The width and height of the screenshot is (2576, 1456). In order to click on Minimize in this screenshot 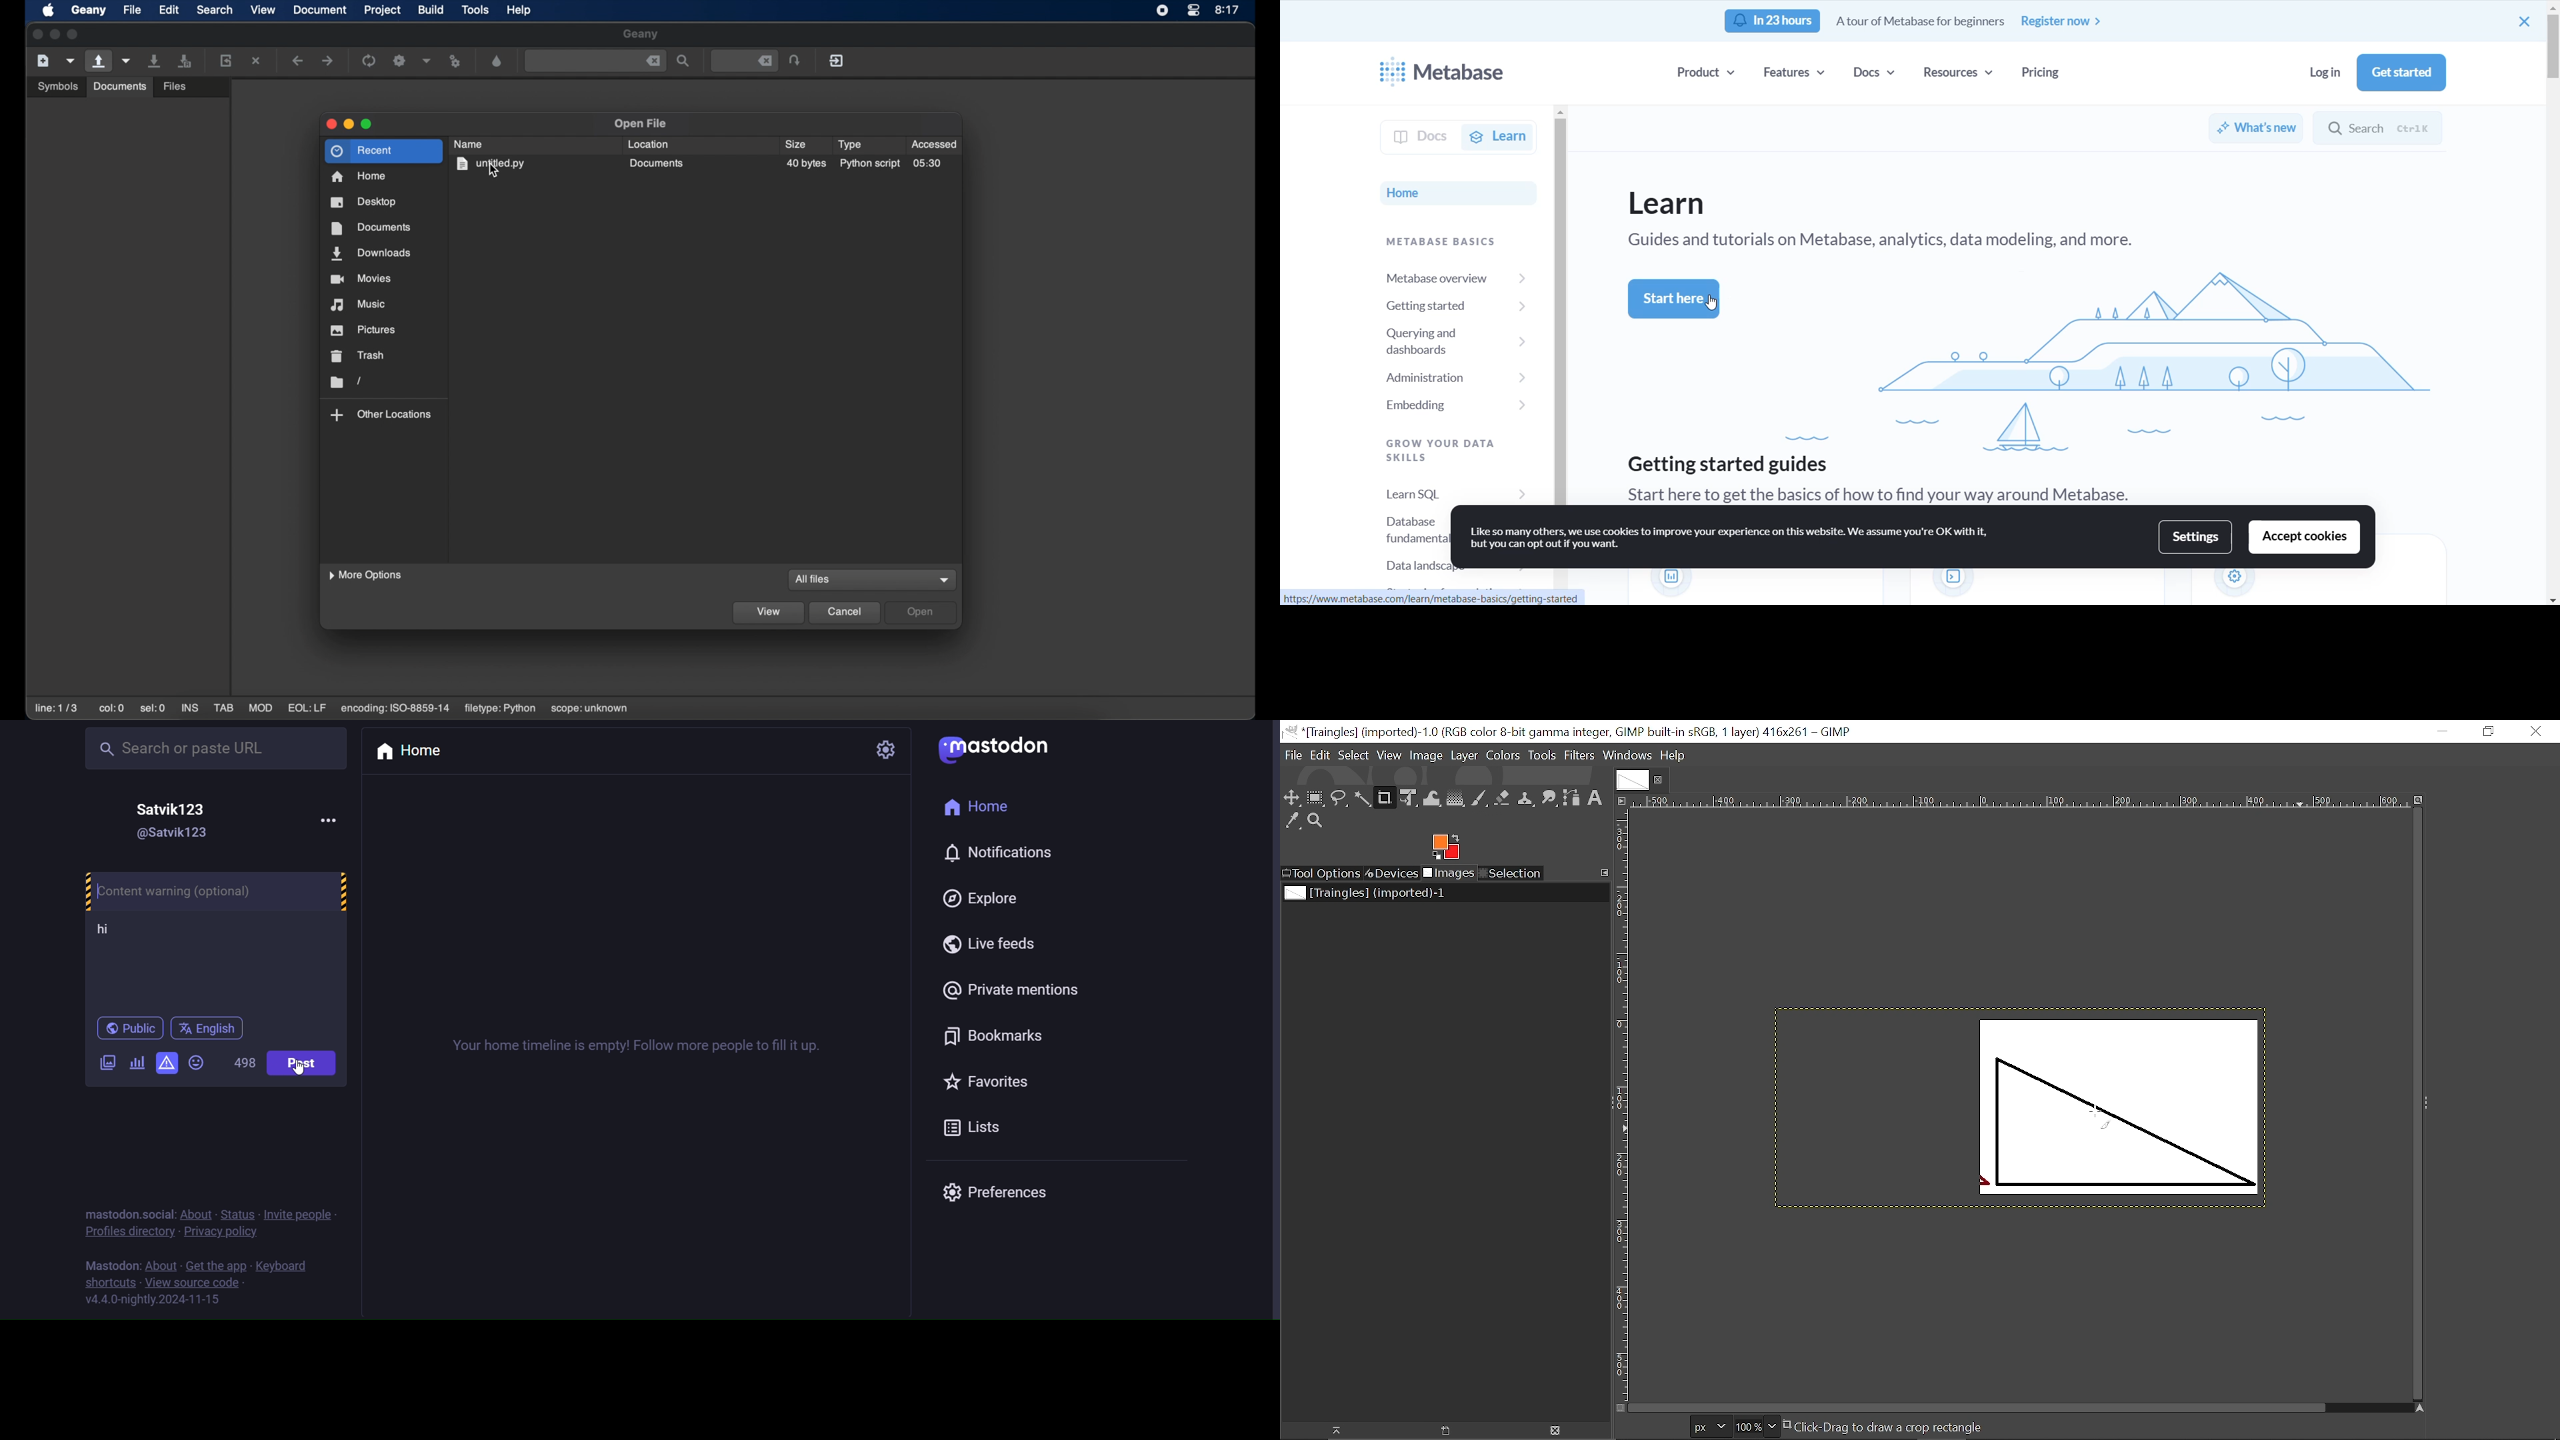, I will do `click(2450, 731)`.